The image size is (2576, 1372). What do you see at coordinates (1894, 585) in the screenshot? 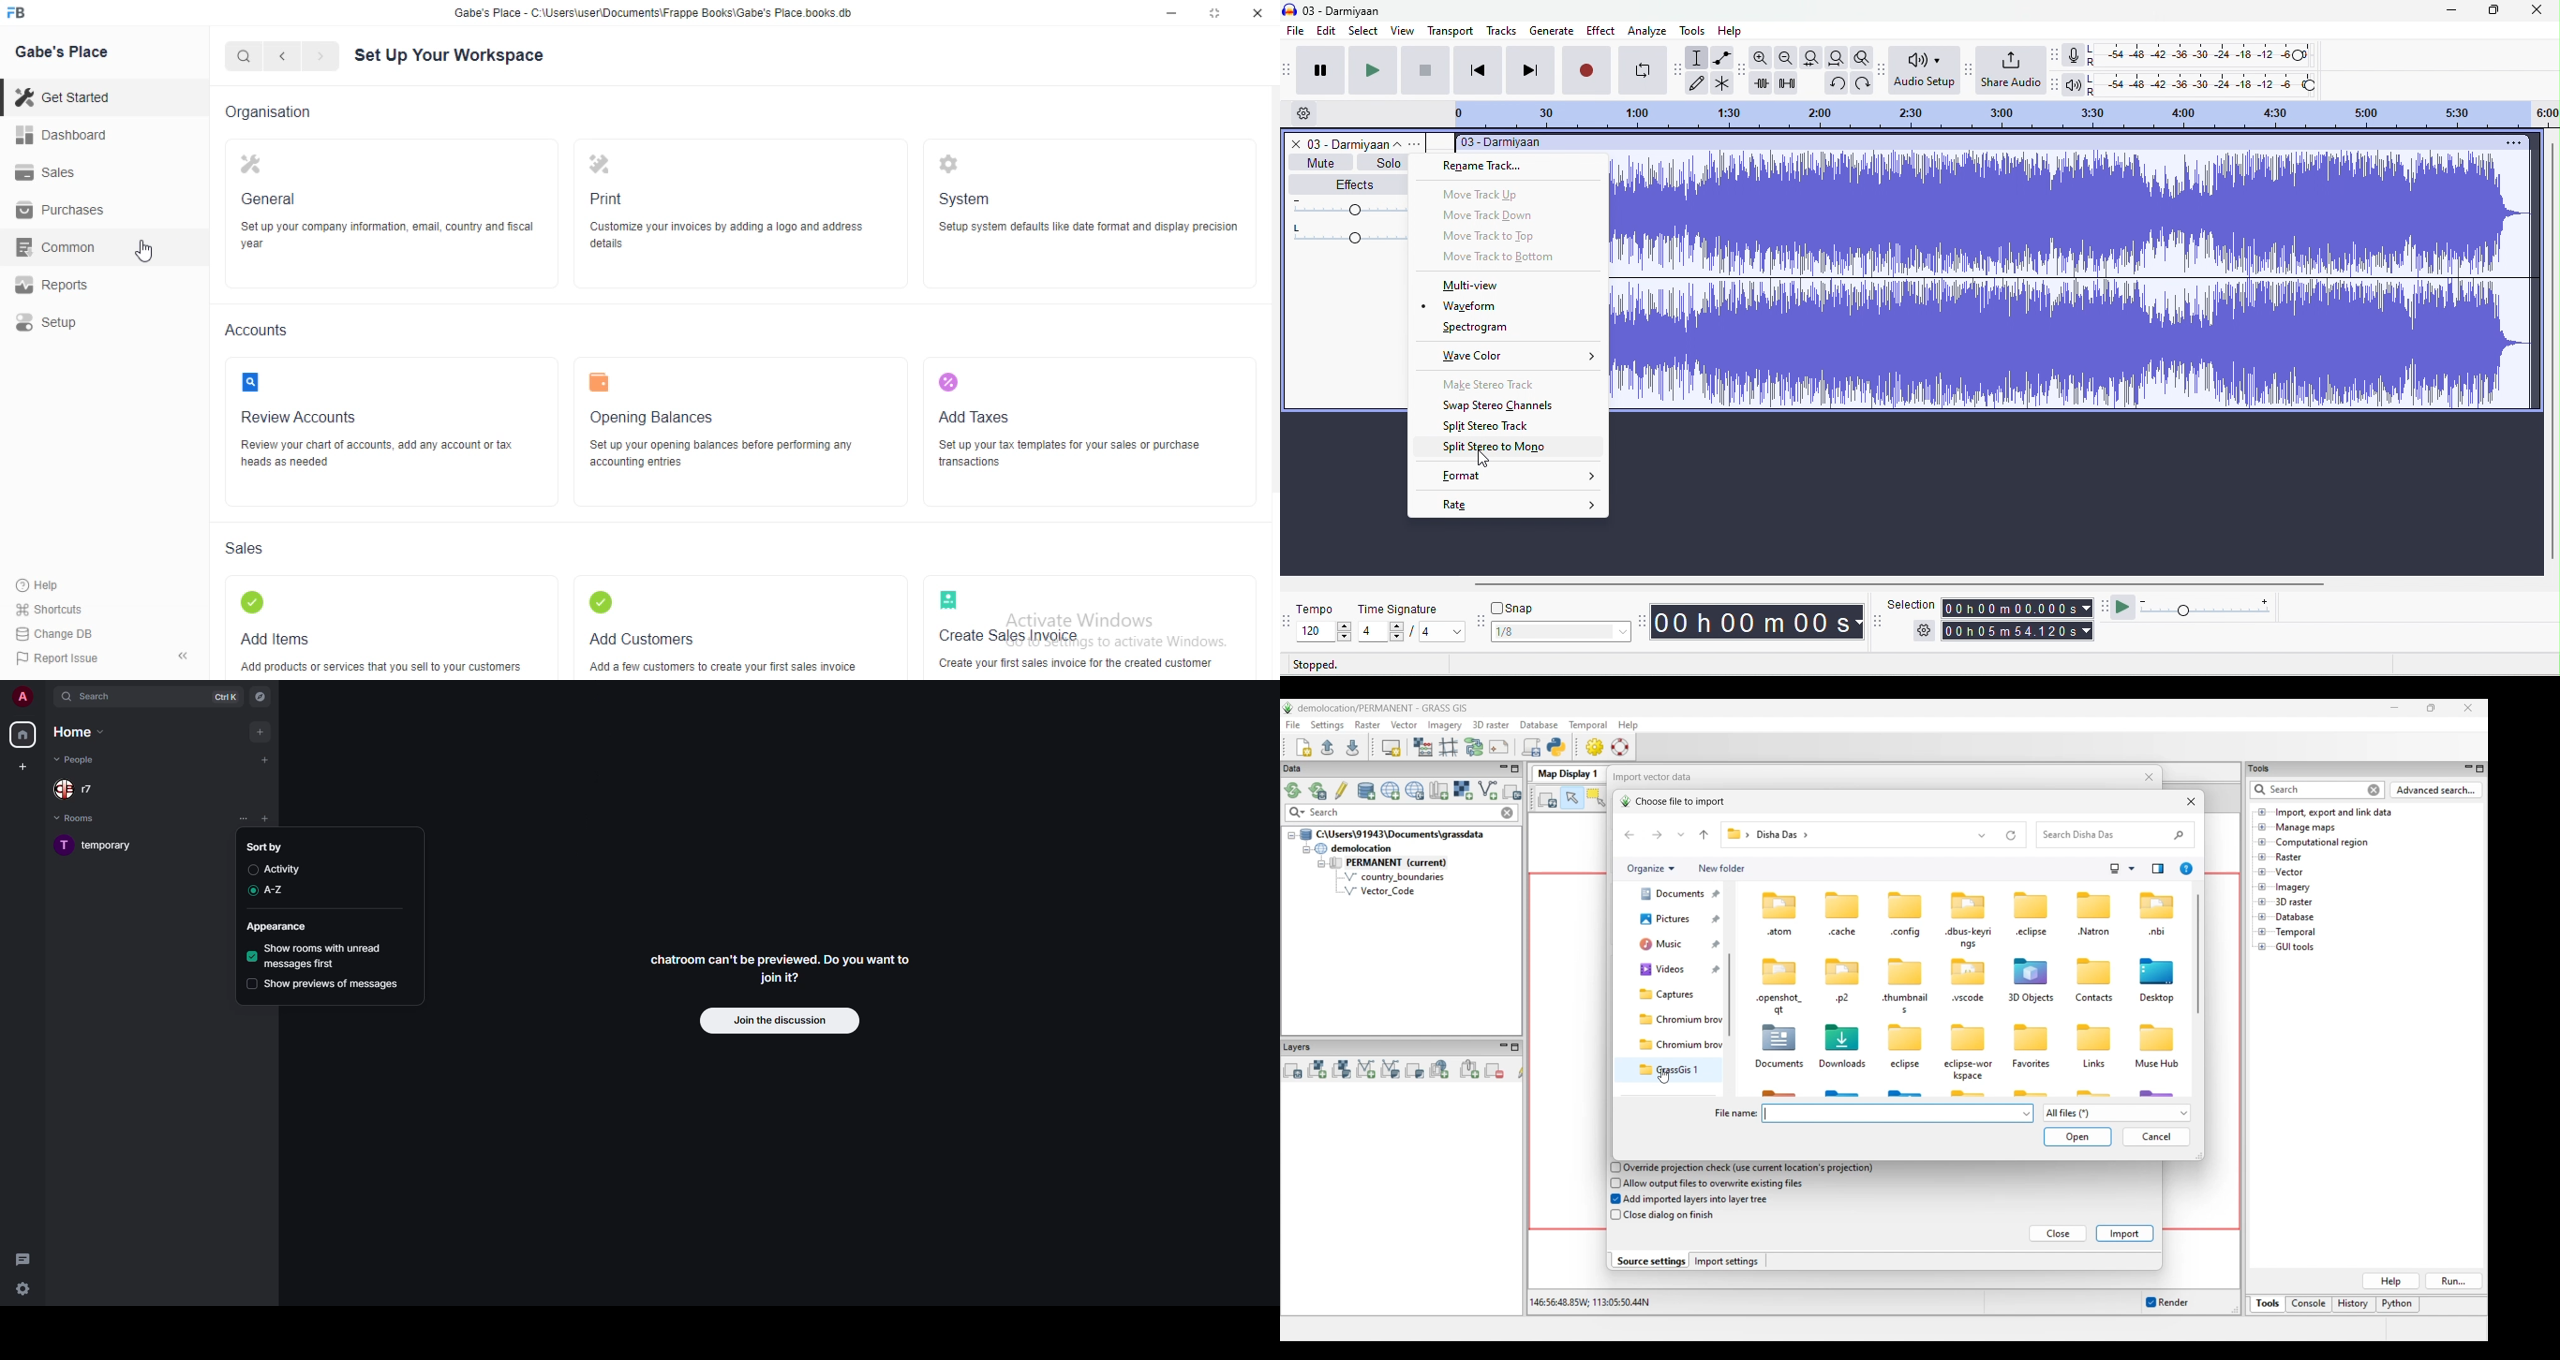
I see `horizontal scroll bar` at bounding box center [1894, 585].